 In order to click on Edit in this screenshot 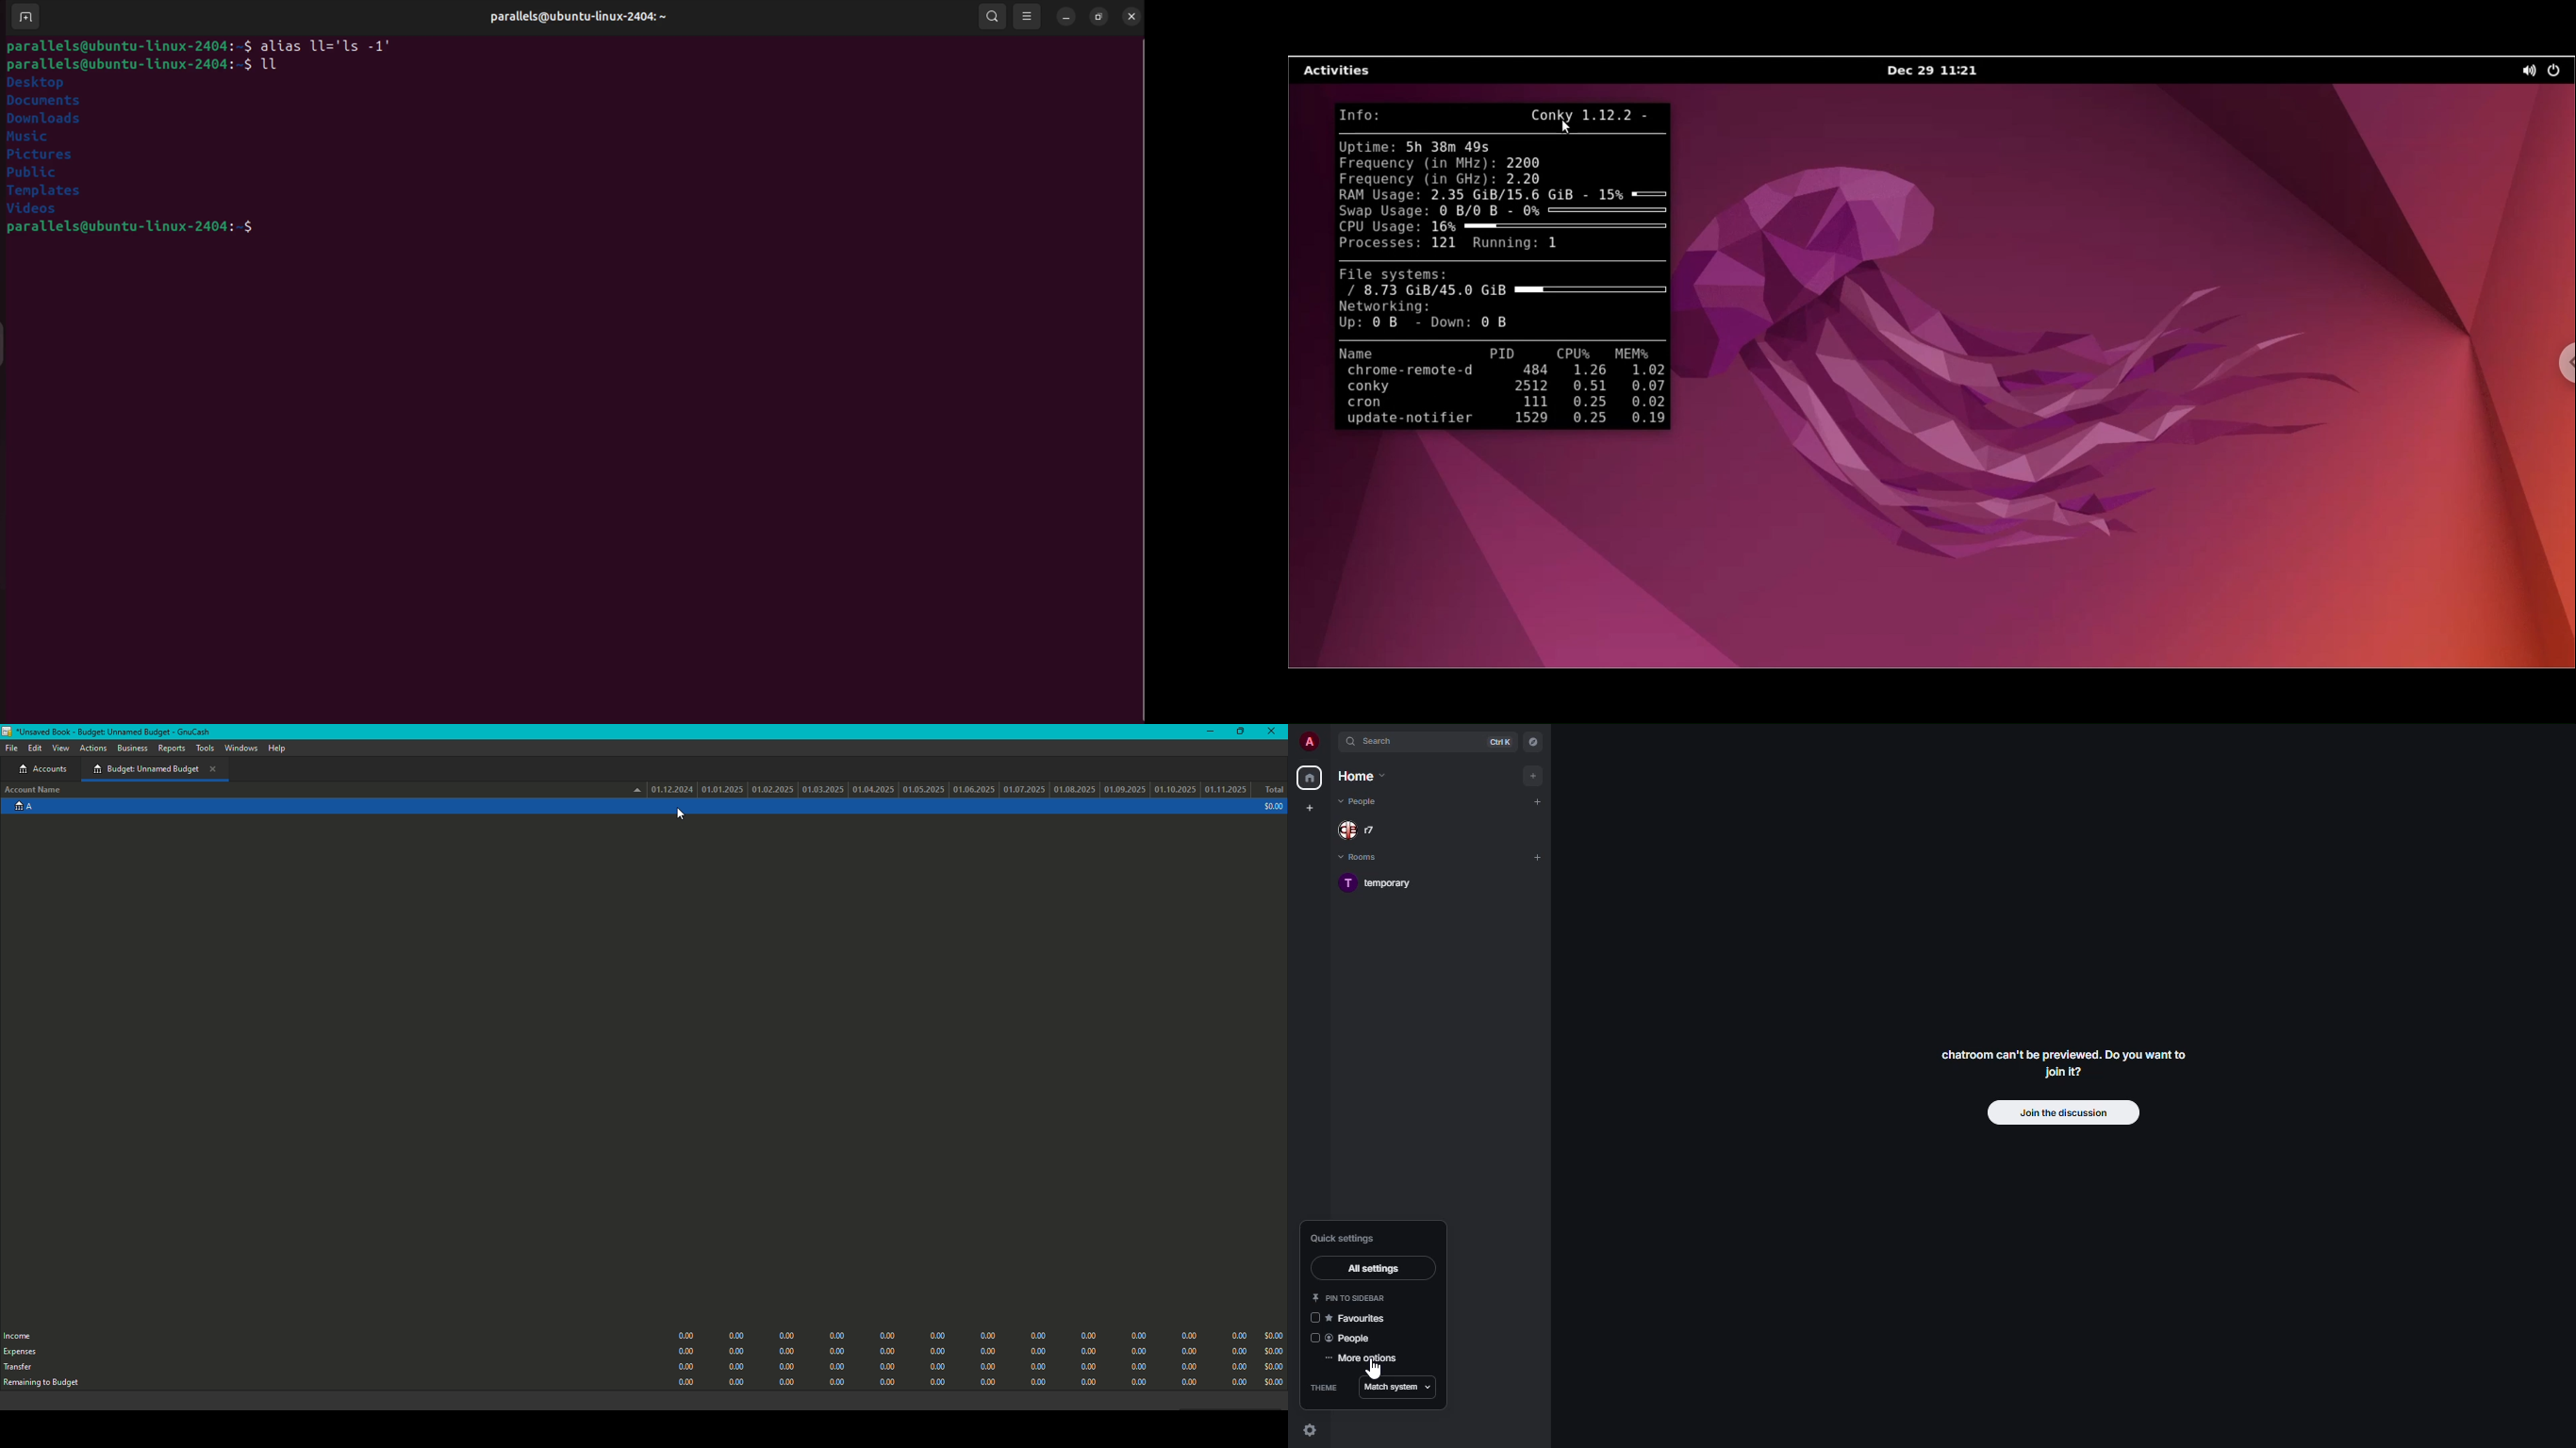, I will do `click(35, 749)`.